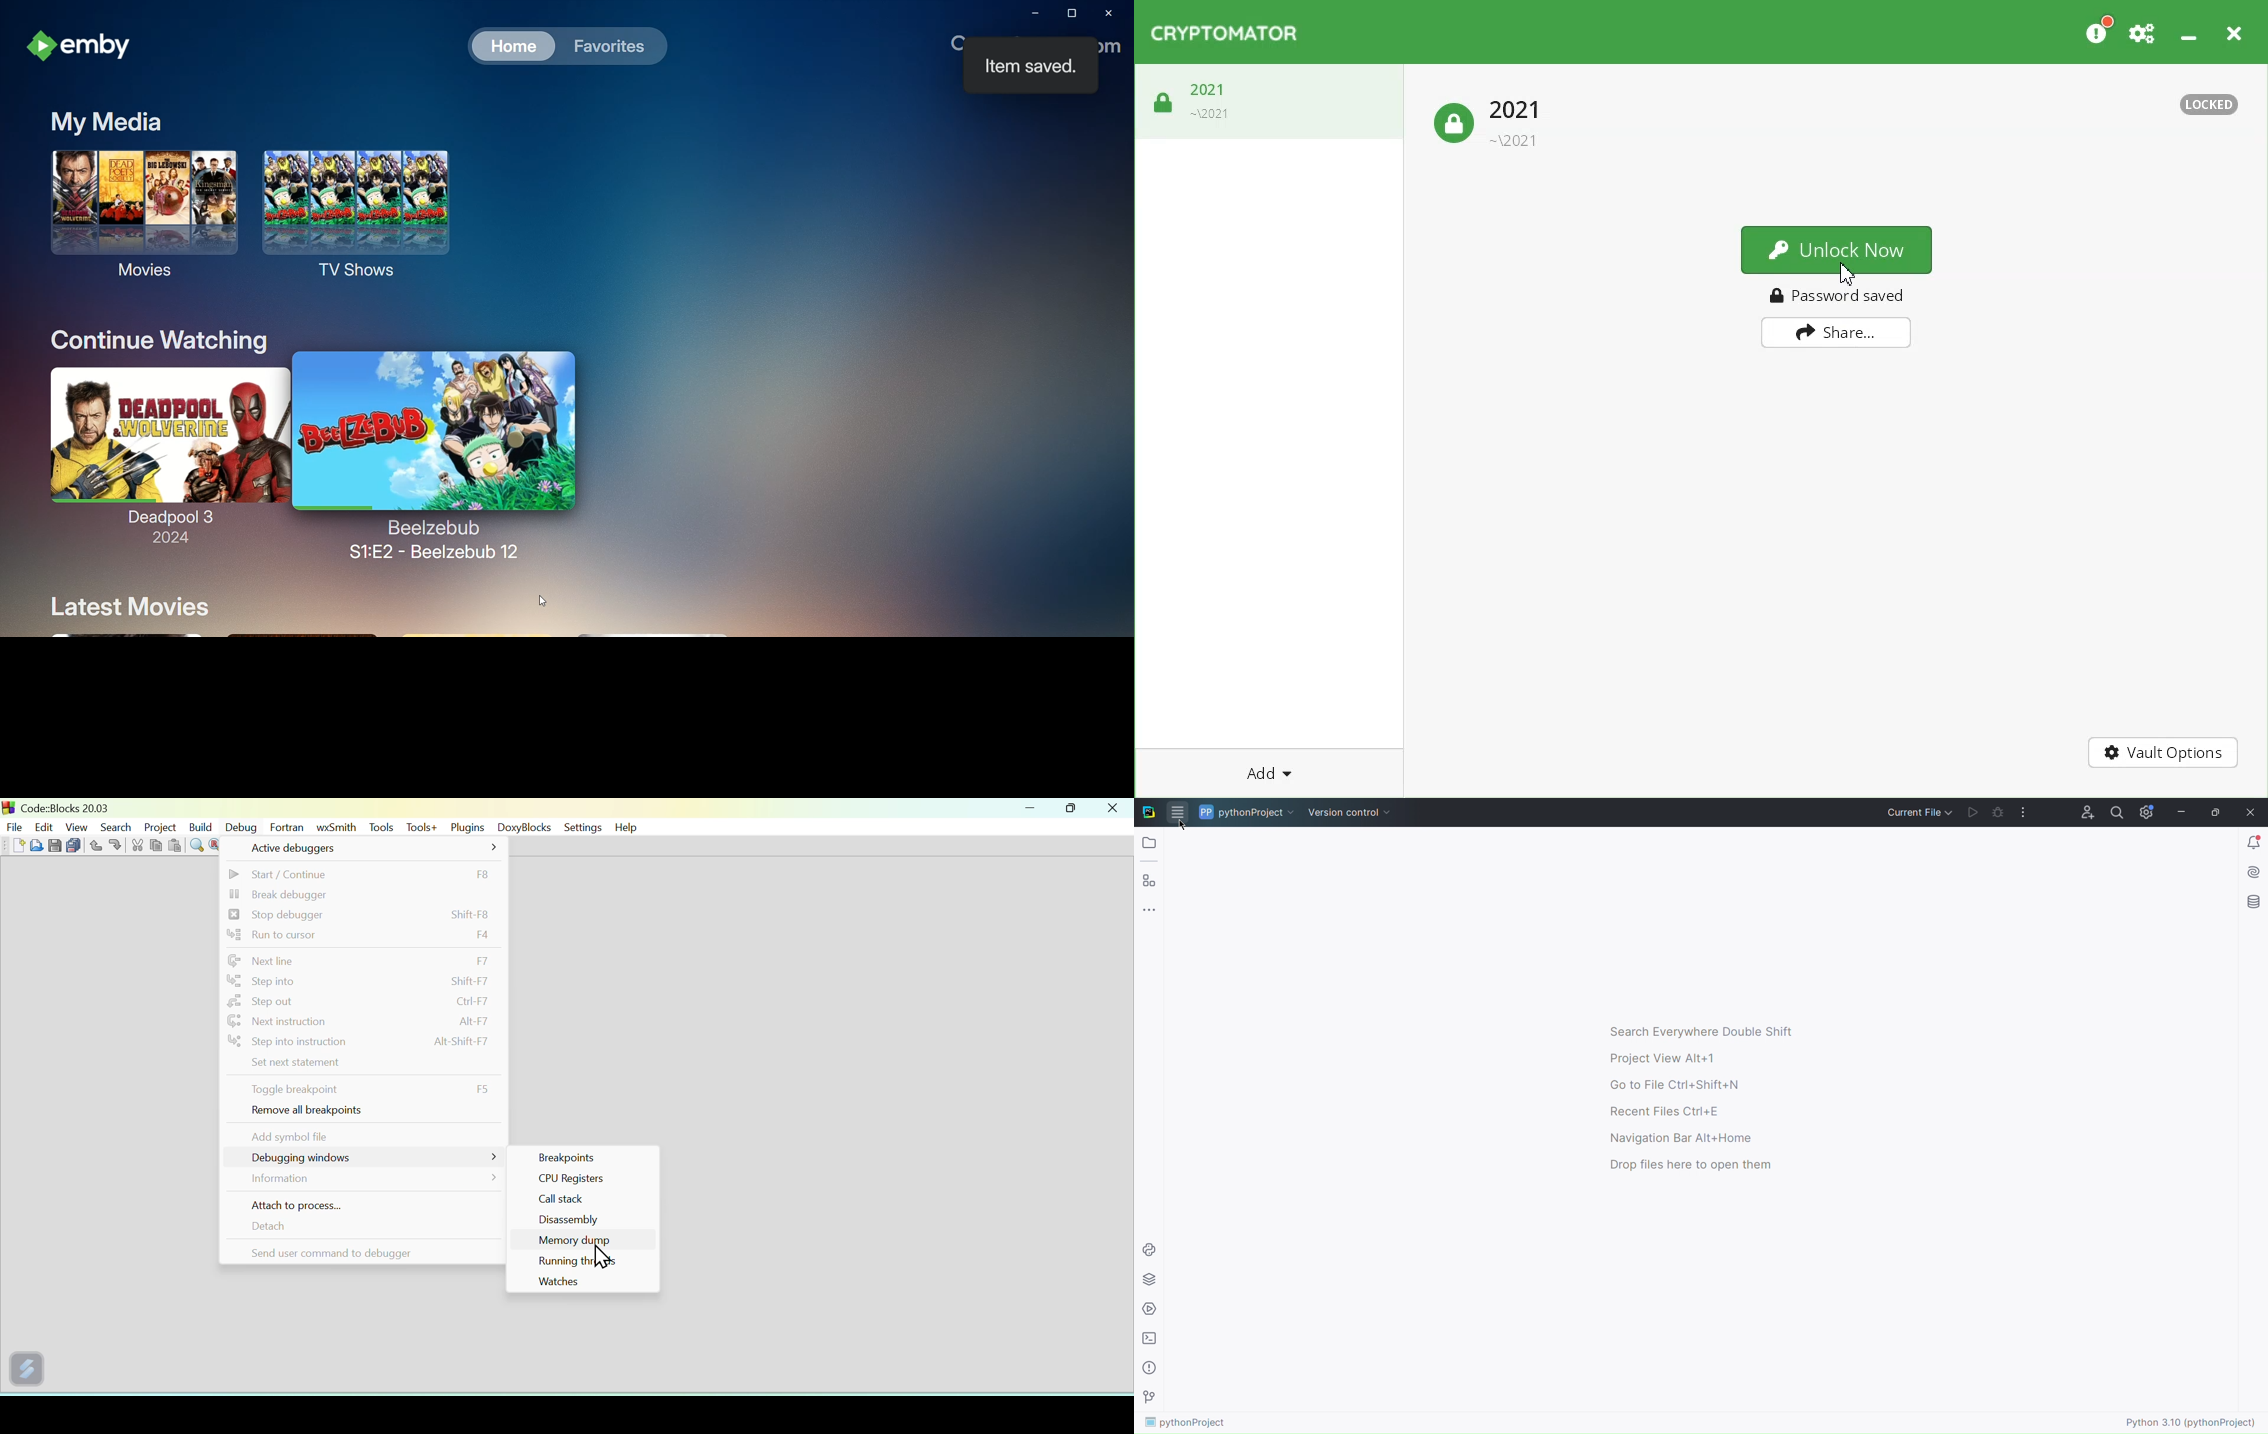  What do you see at coordinates (360, 1113) in the screenshot?
I see `remove all breakpoints` at bounding box center [360, 1113].